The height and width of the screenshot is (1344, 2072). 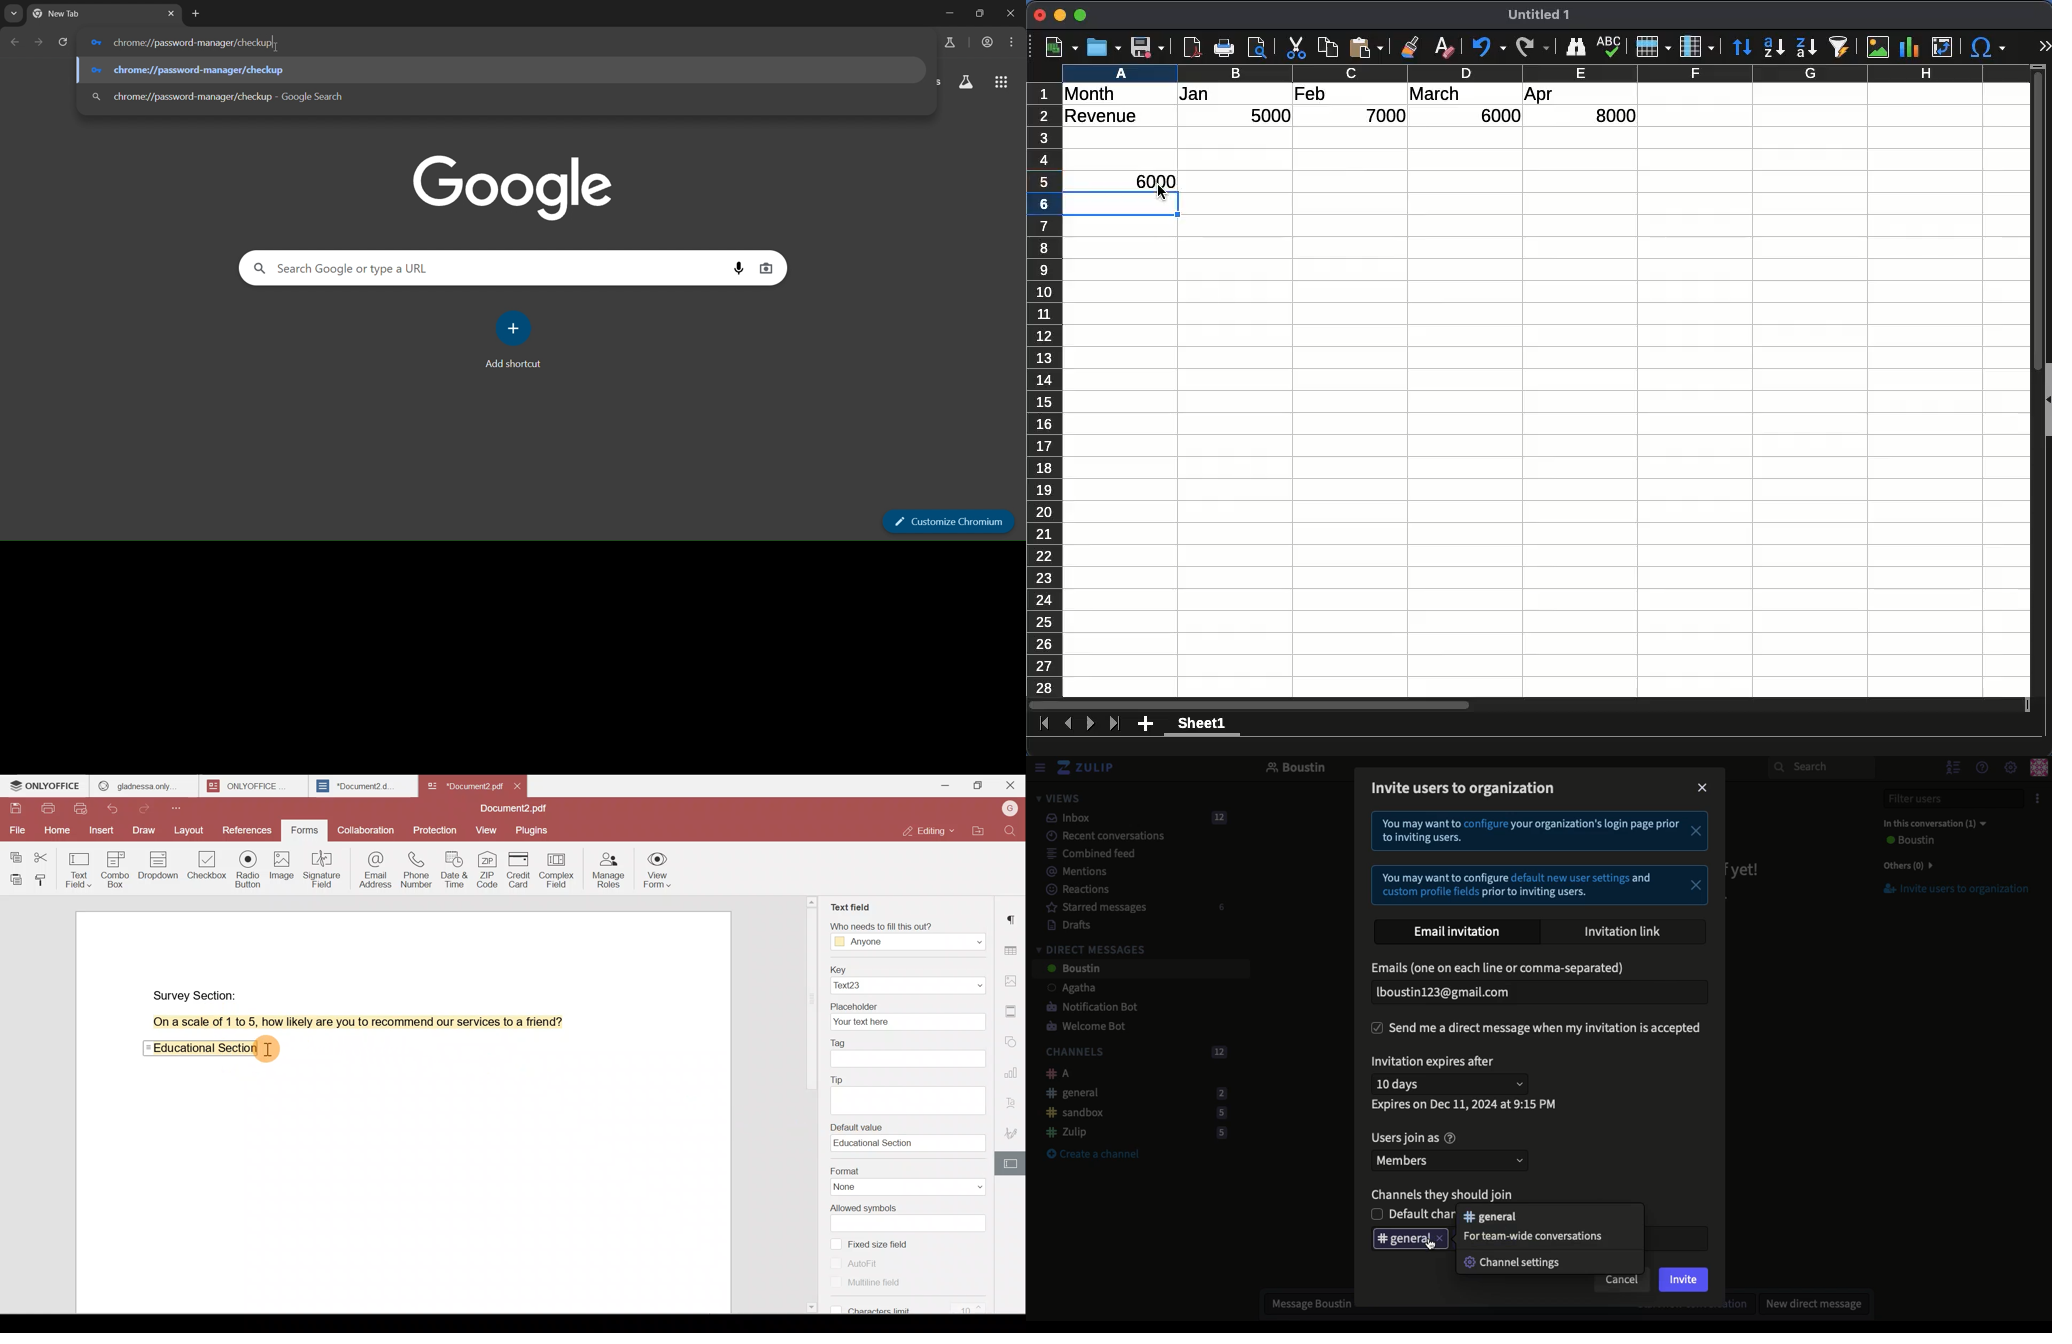 What do you see at coordinates (950, 520) in the screenshot?
I see `customize chromium` at bounding box center [950, 520].